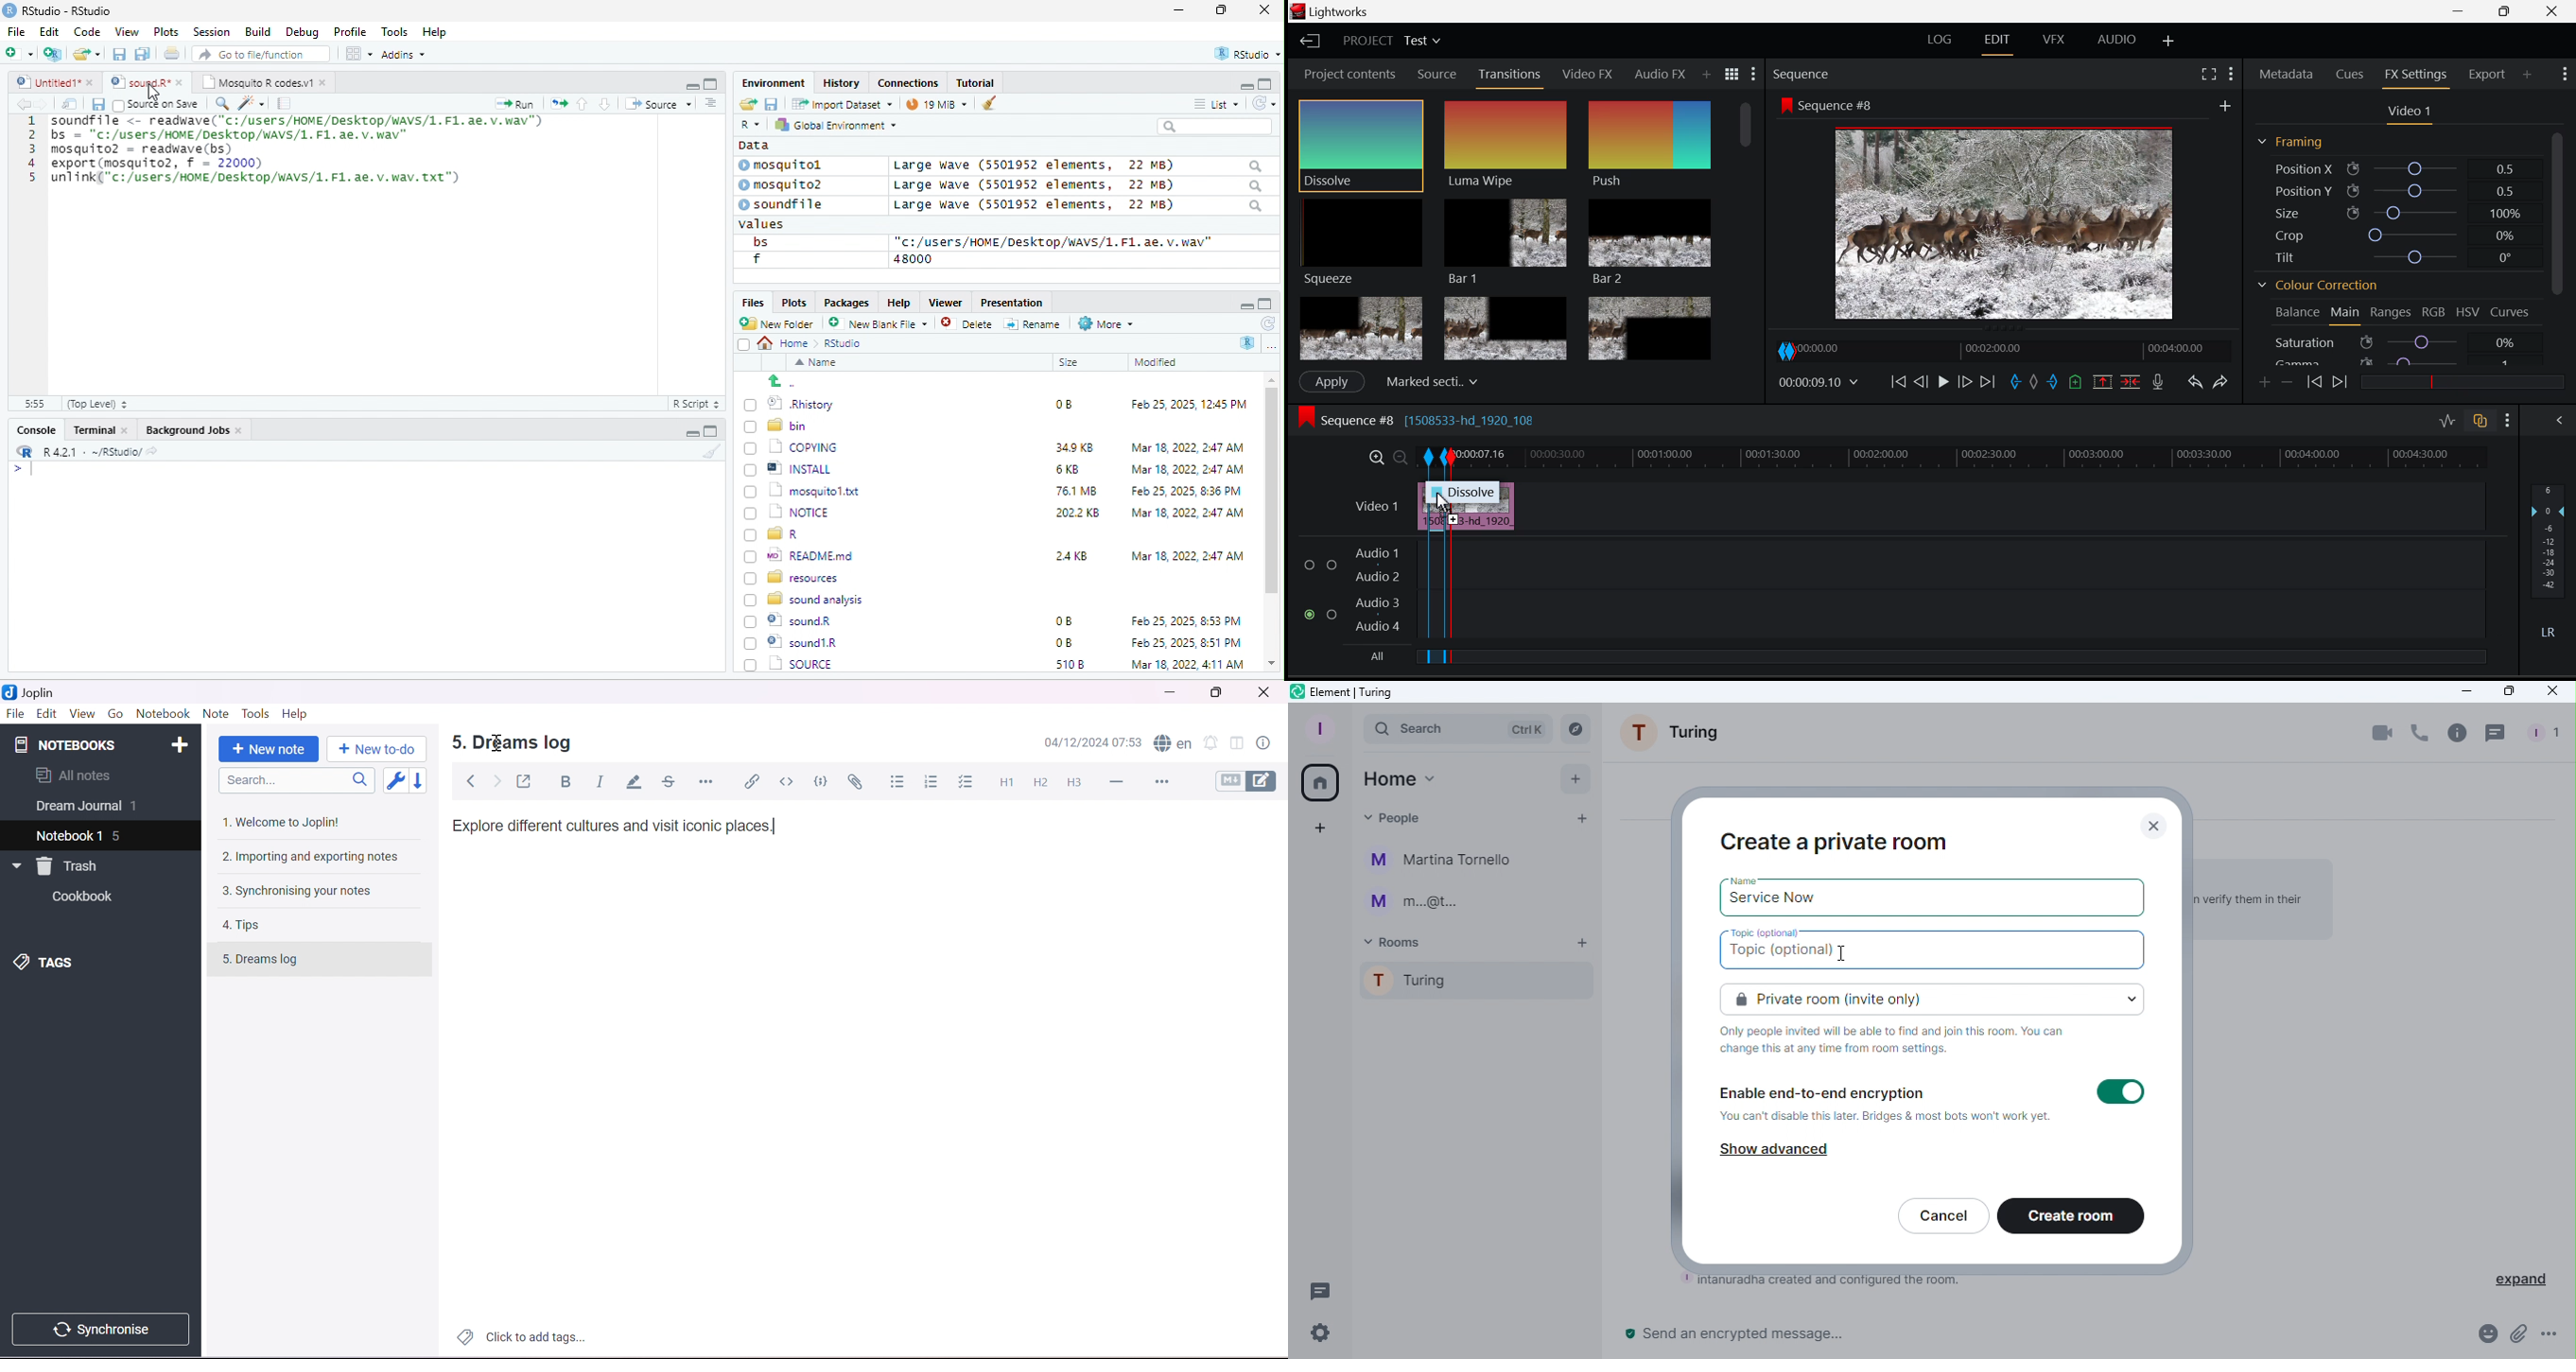 This screenshot has height=1372, width=2576. I want to click on Minimize, so click(2507, 12).